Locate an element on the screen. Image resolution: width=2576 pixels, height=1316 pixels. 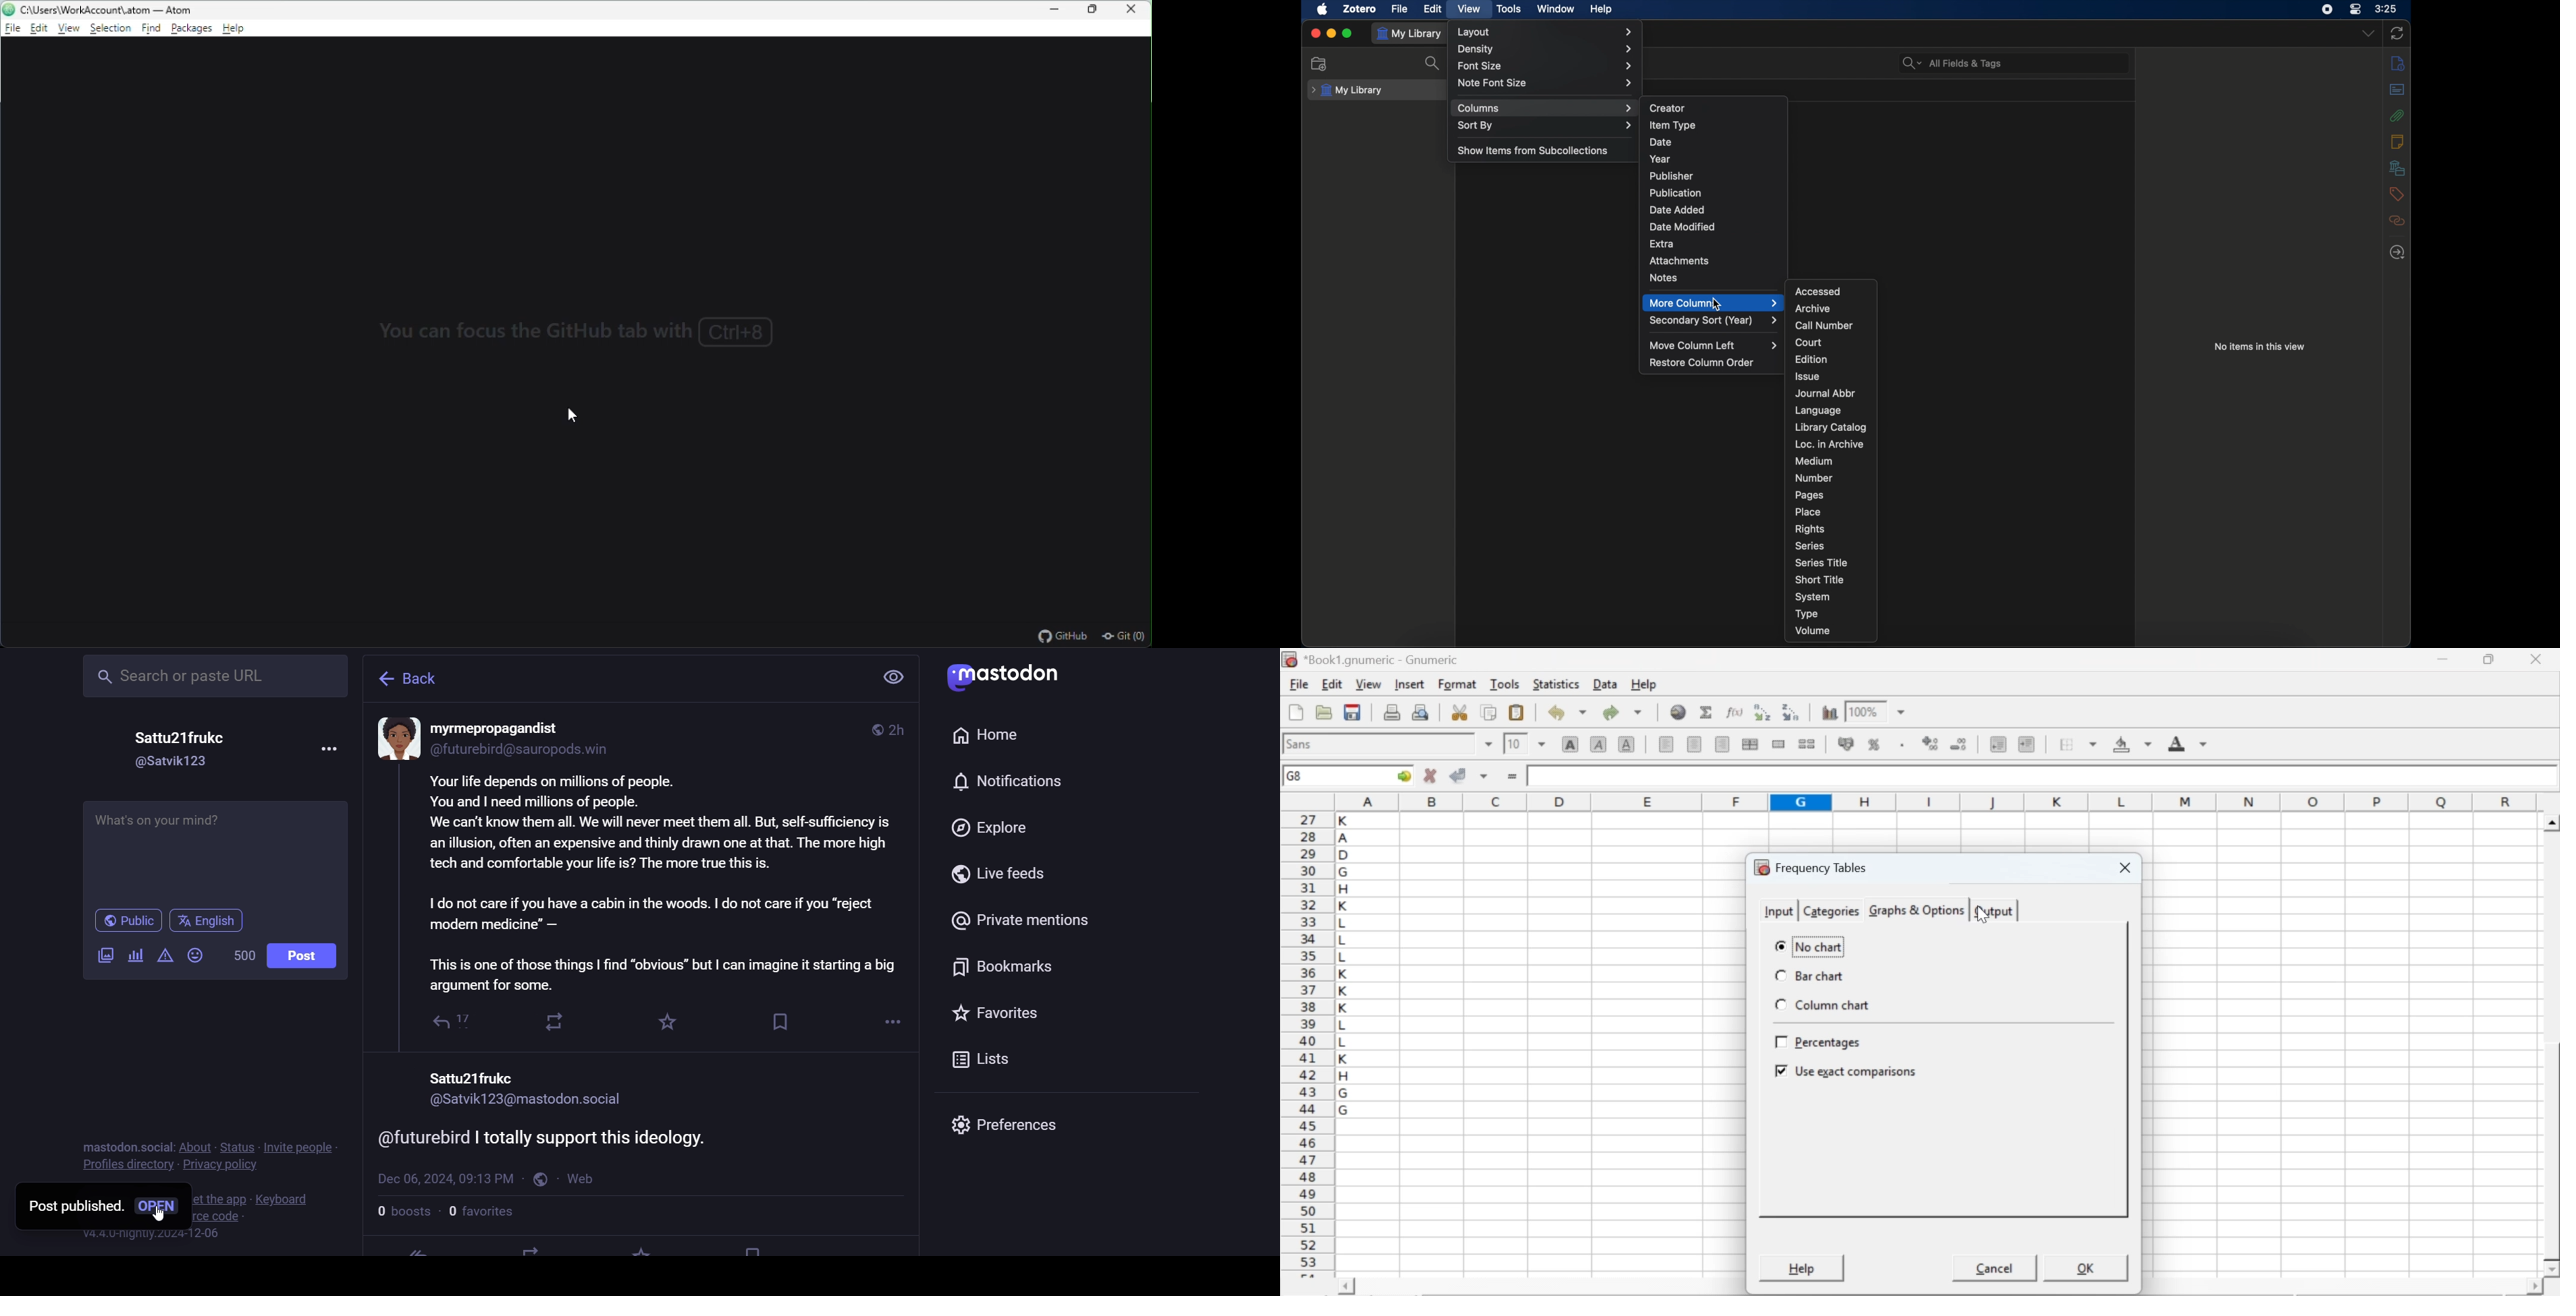
format selection as percentage is located at coordinates (1872, 744).